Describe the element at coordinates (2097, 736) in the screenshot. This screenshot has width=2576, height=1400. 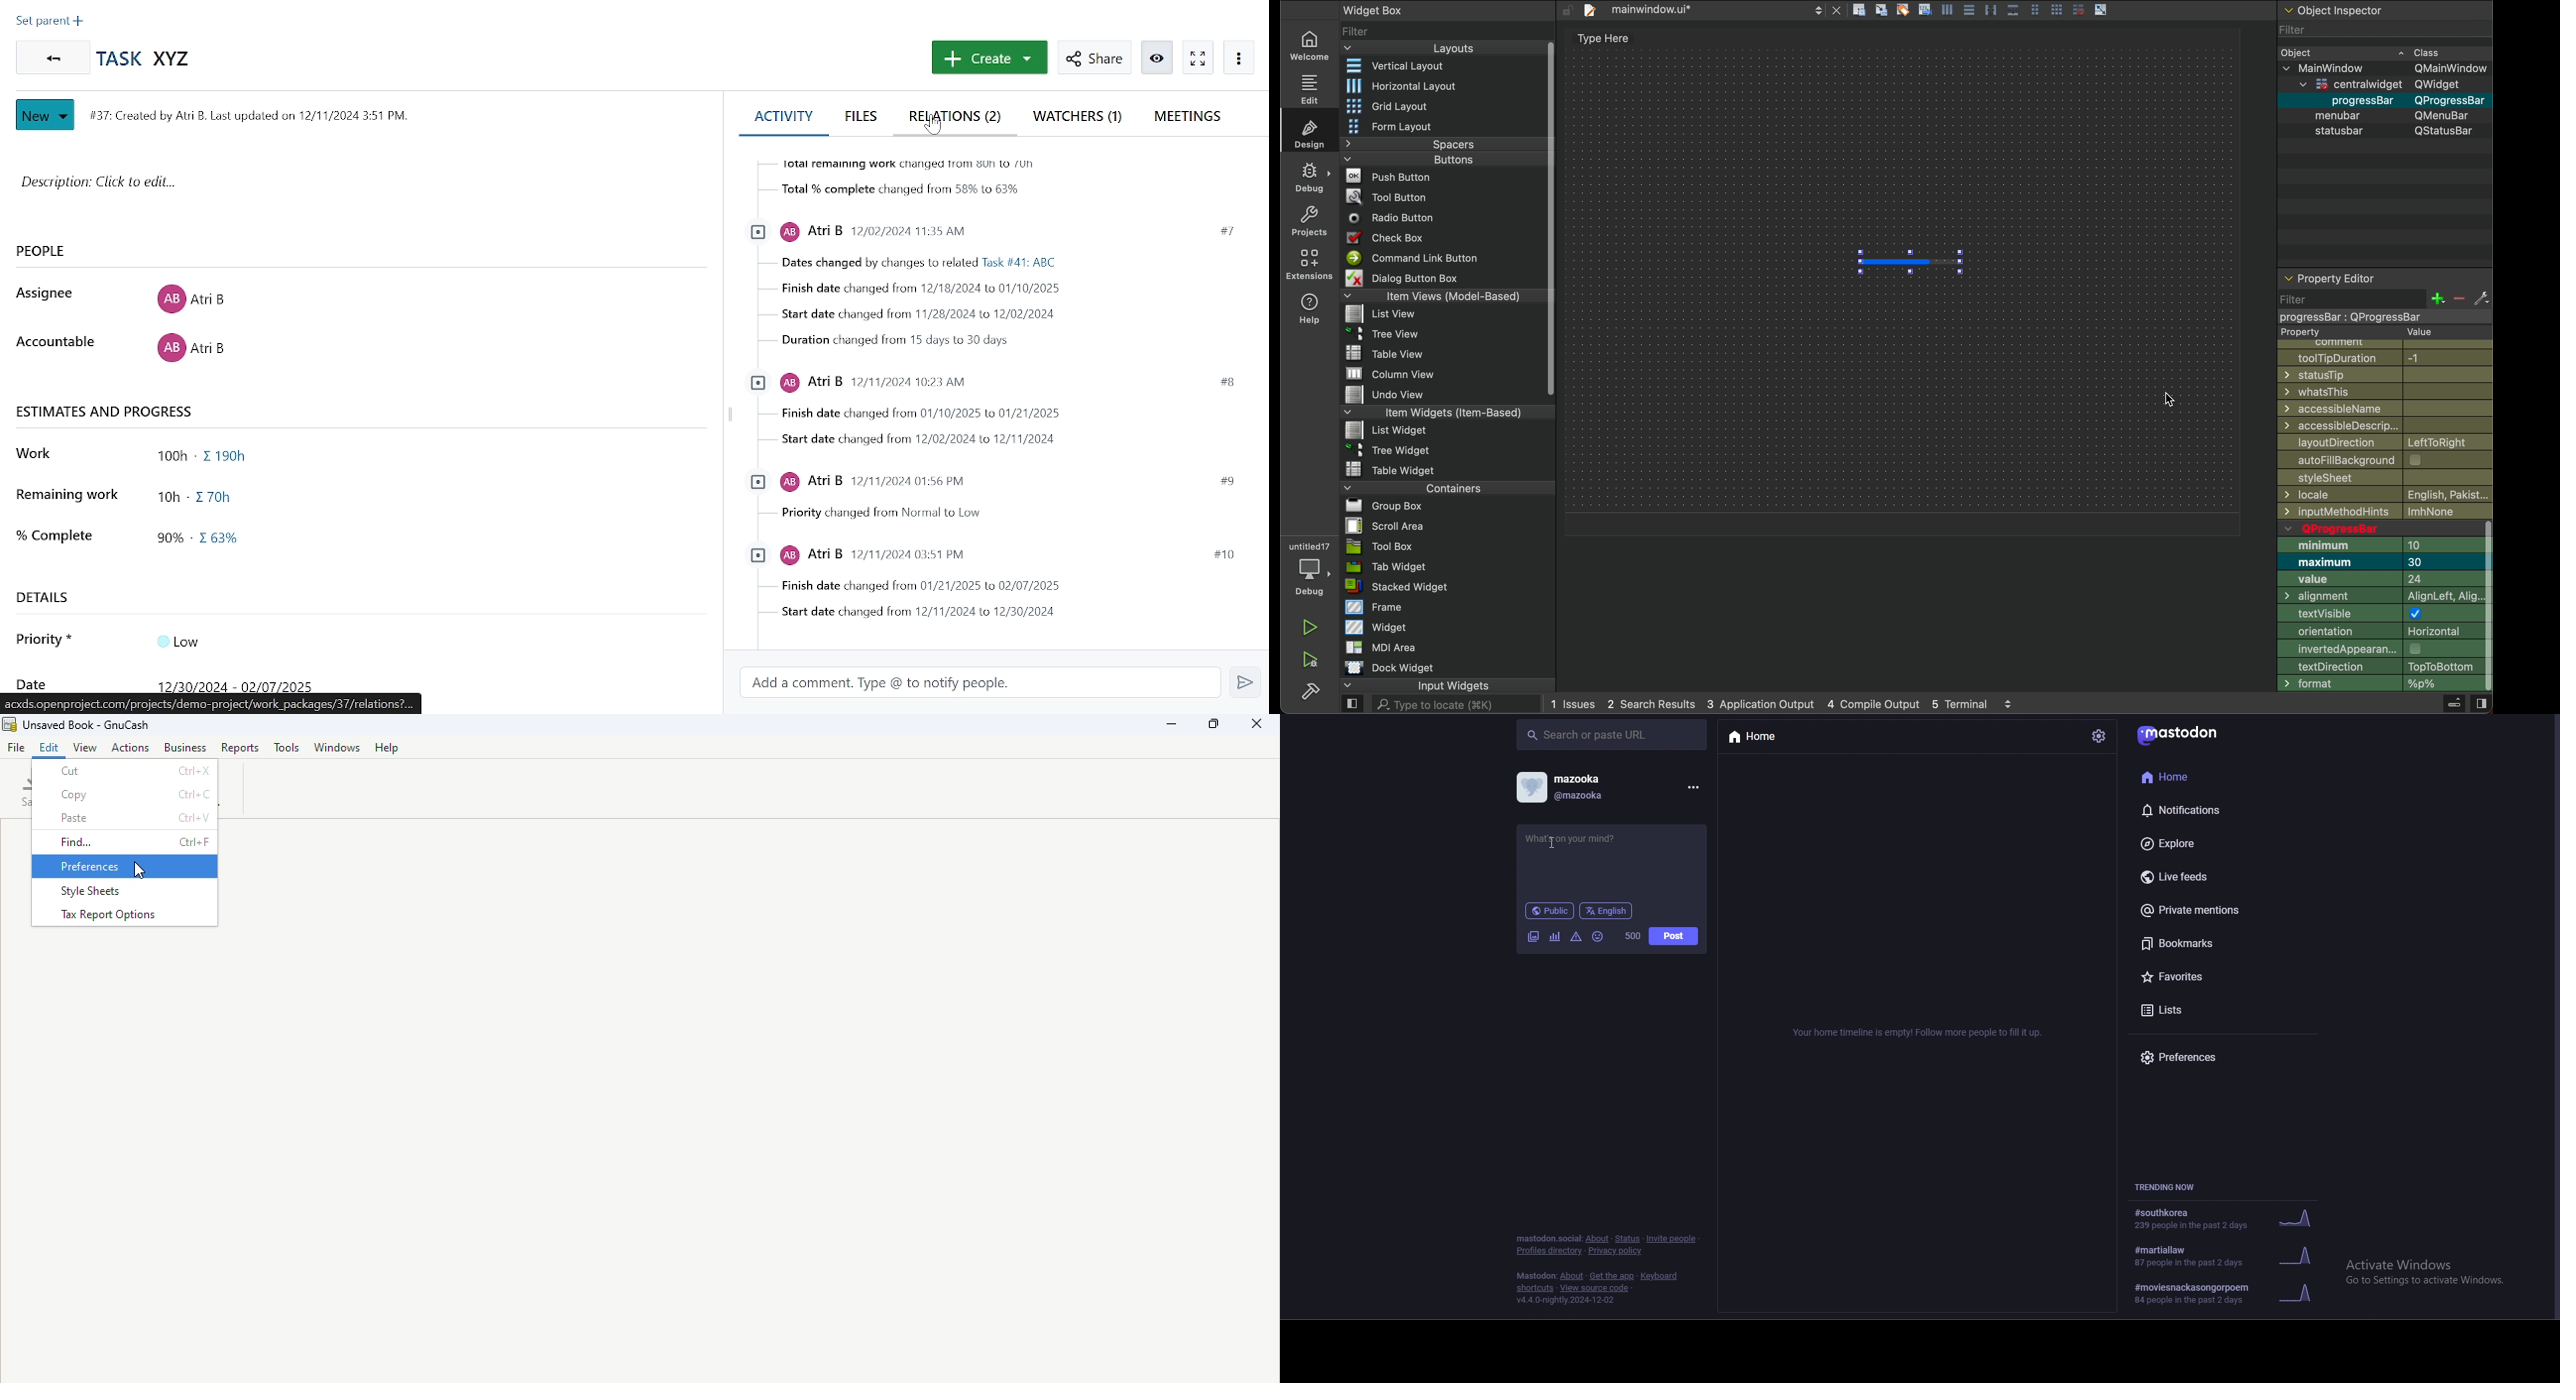
I see `settings` at that location.